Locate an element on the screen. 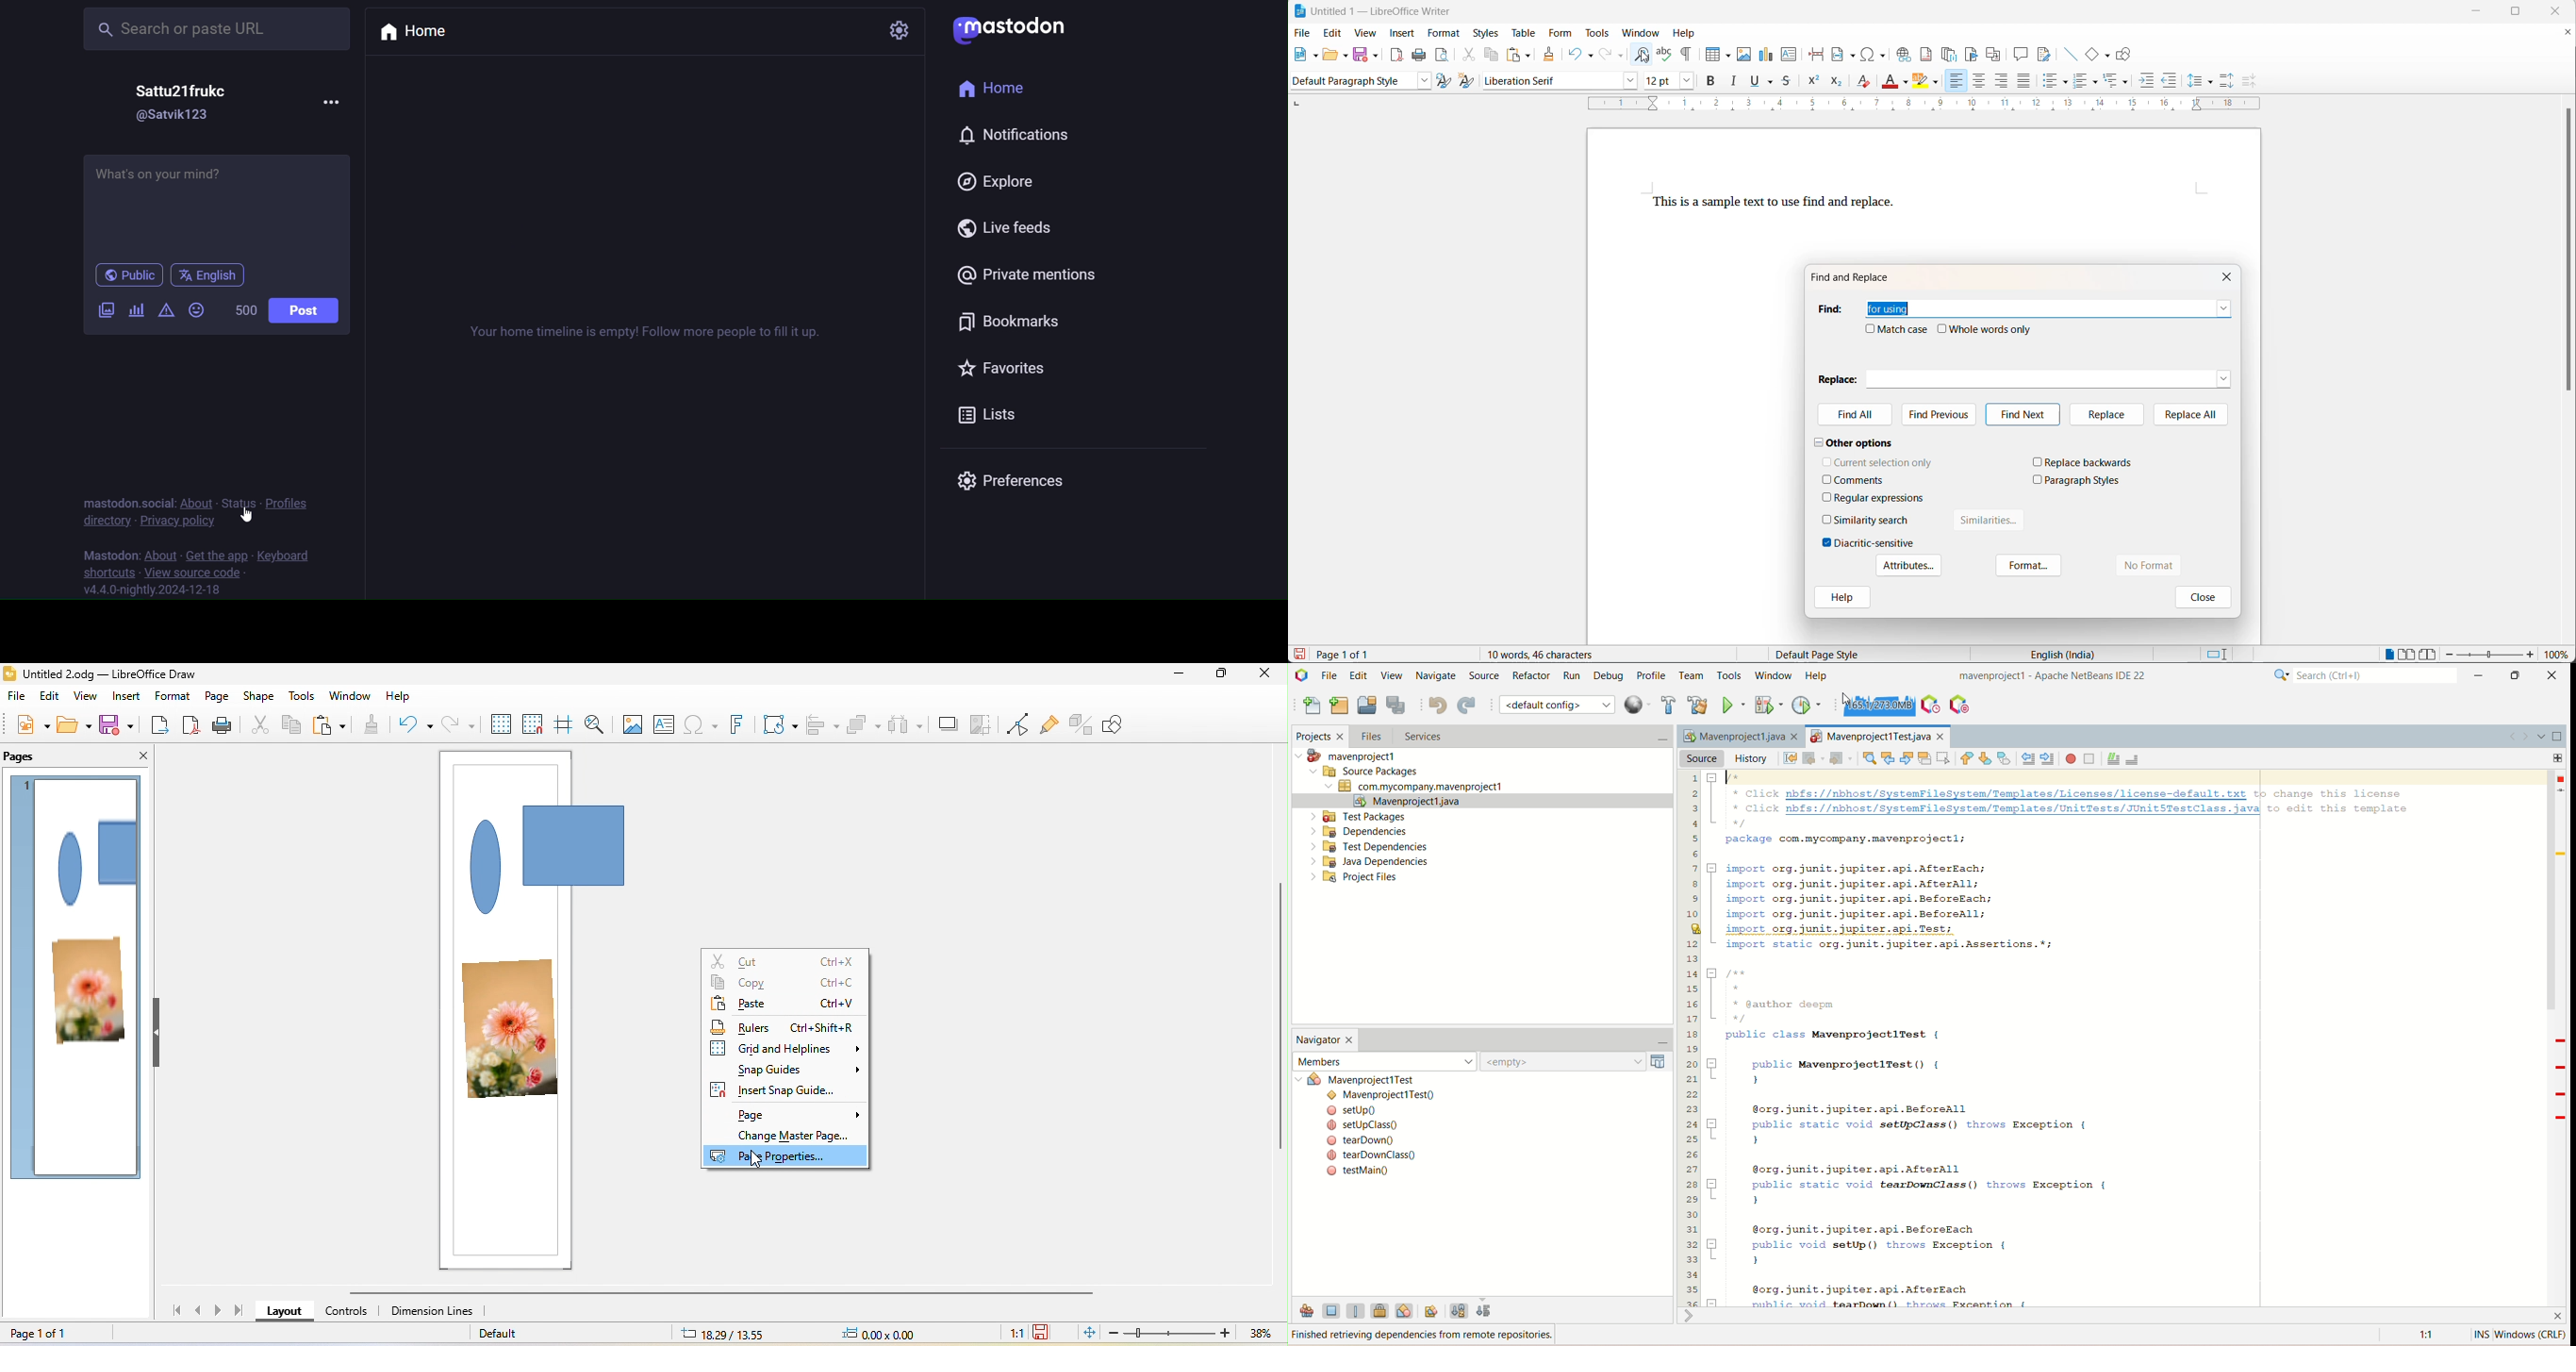 This screenshot has width=2576, height=1372. page 1 of 1 is located at coordinates (55, 1333).